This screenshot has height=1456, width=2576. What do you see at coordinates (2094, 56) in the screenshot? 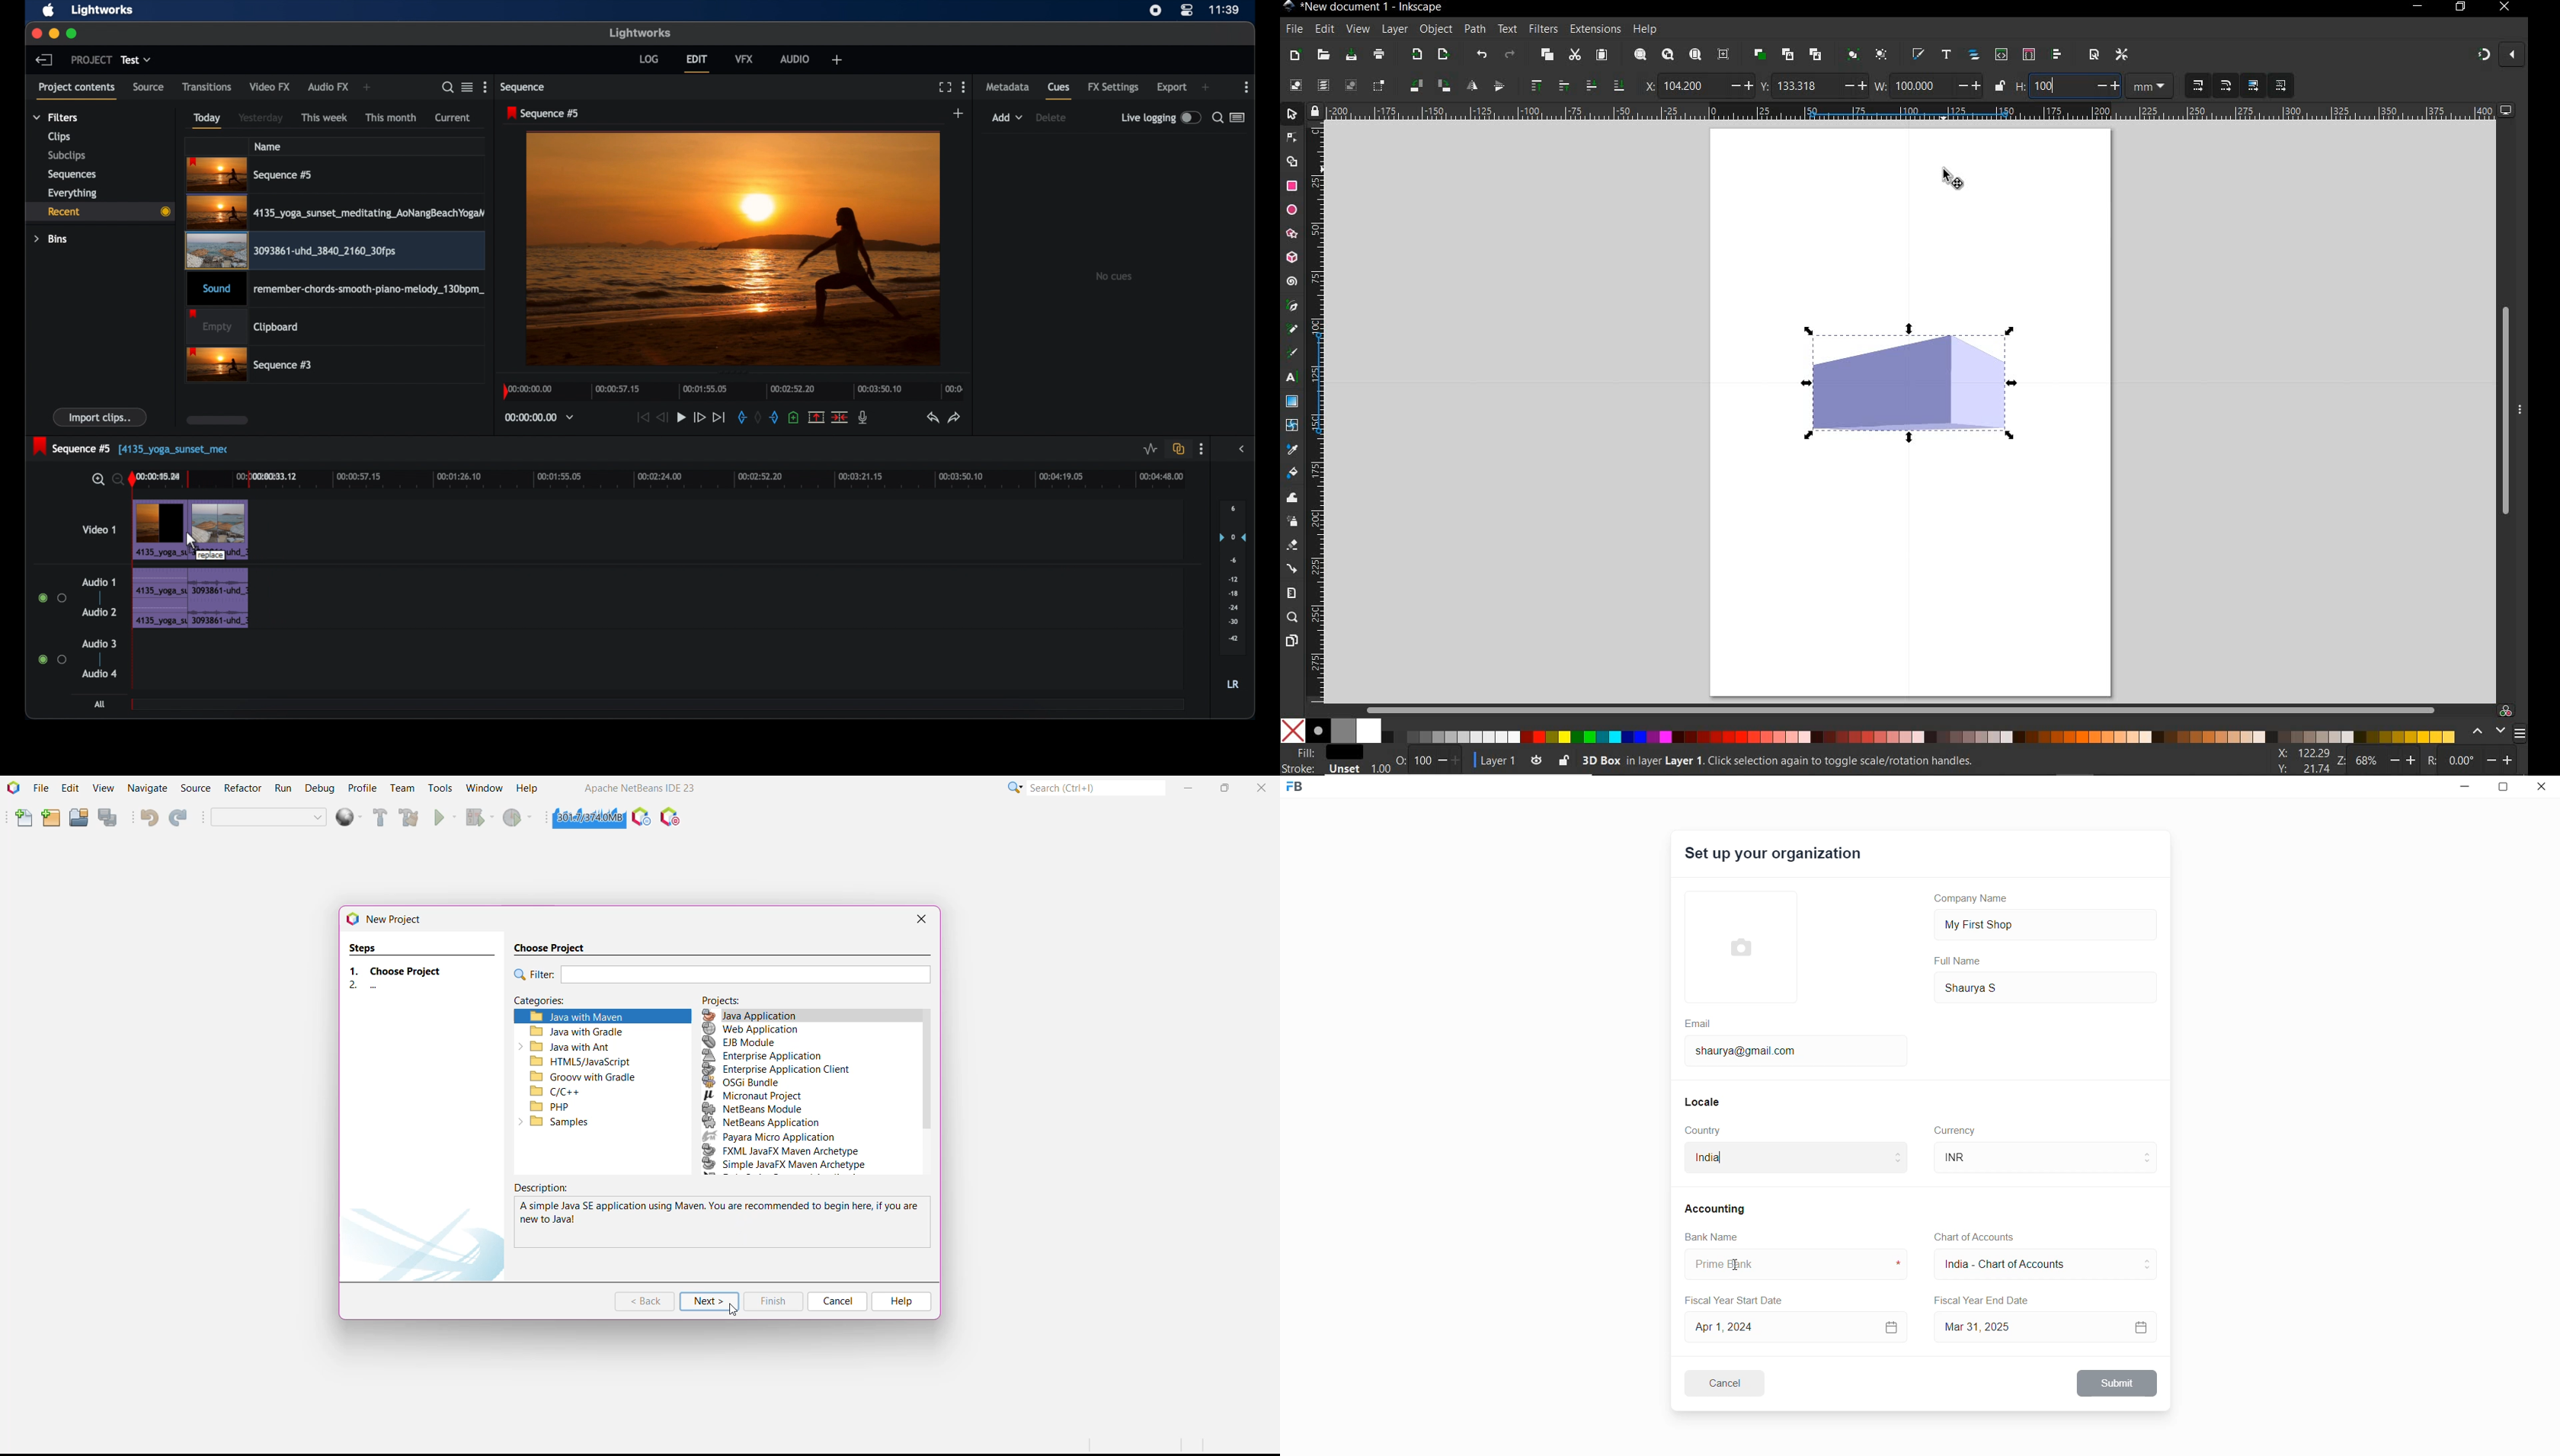
I see `open document properties` at bounding box center [2094, 56].